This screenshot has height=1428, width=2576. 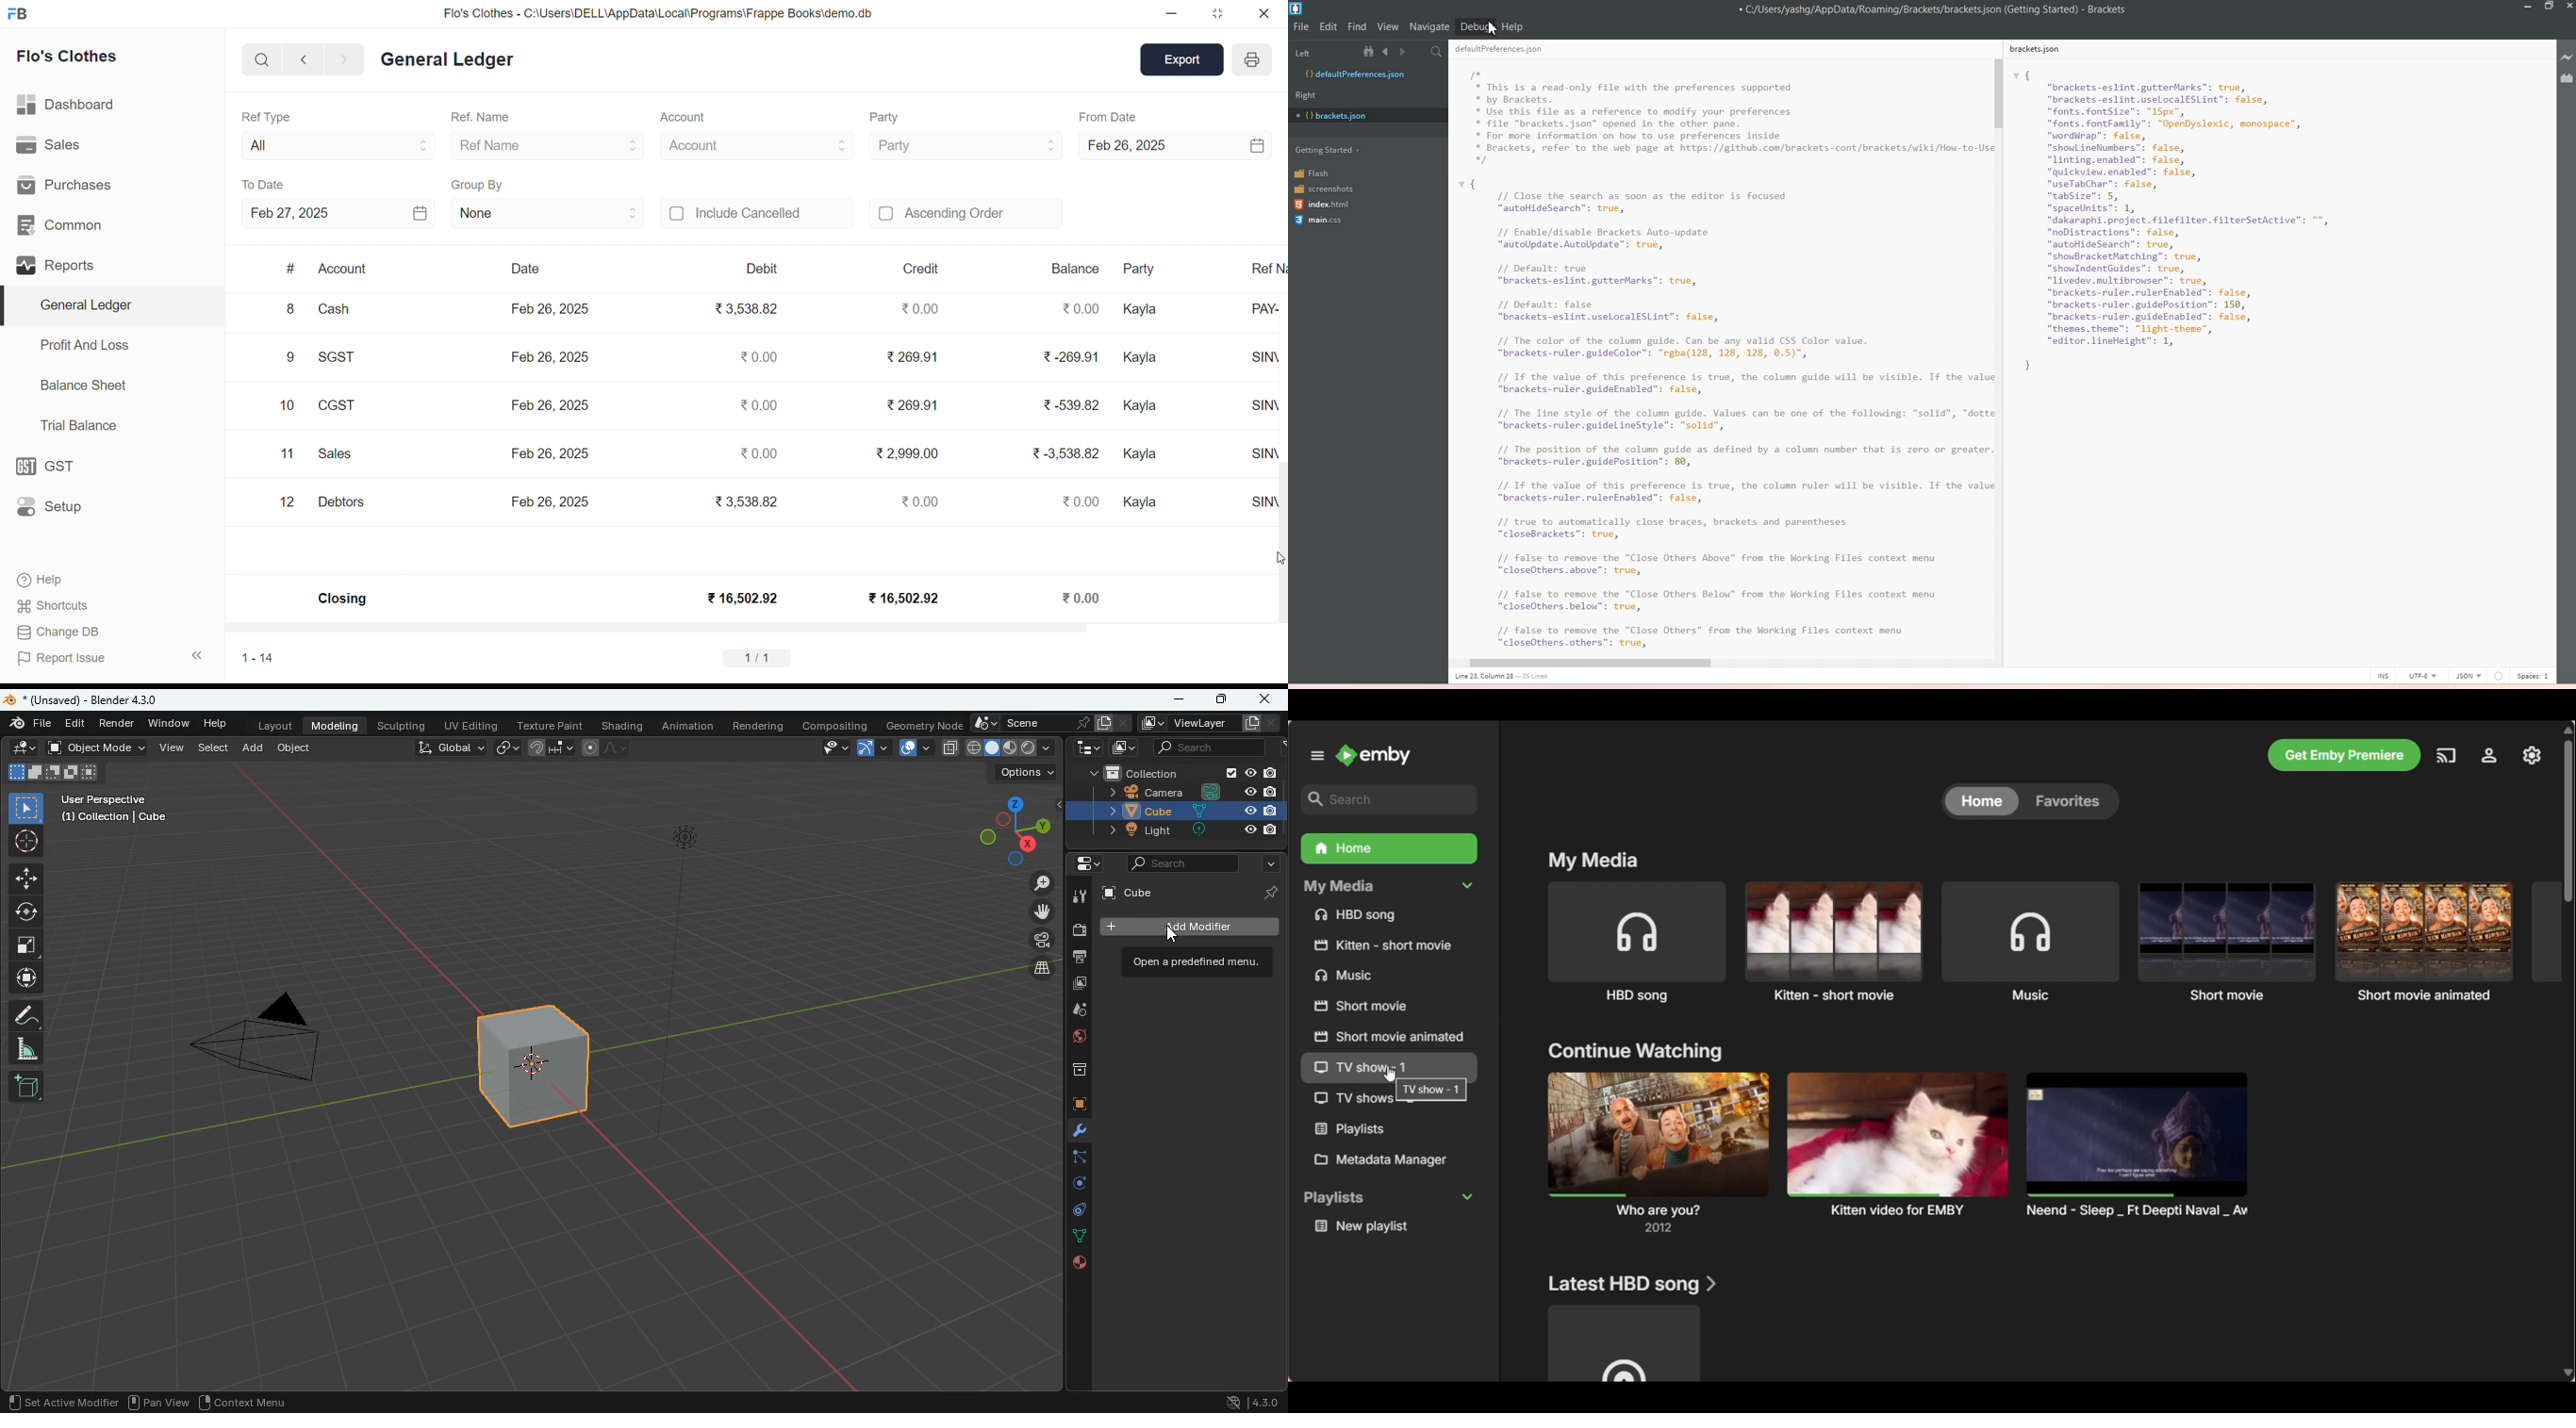 I want to click on ₹ 0.00, so click(x=916, y=502).